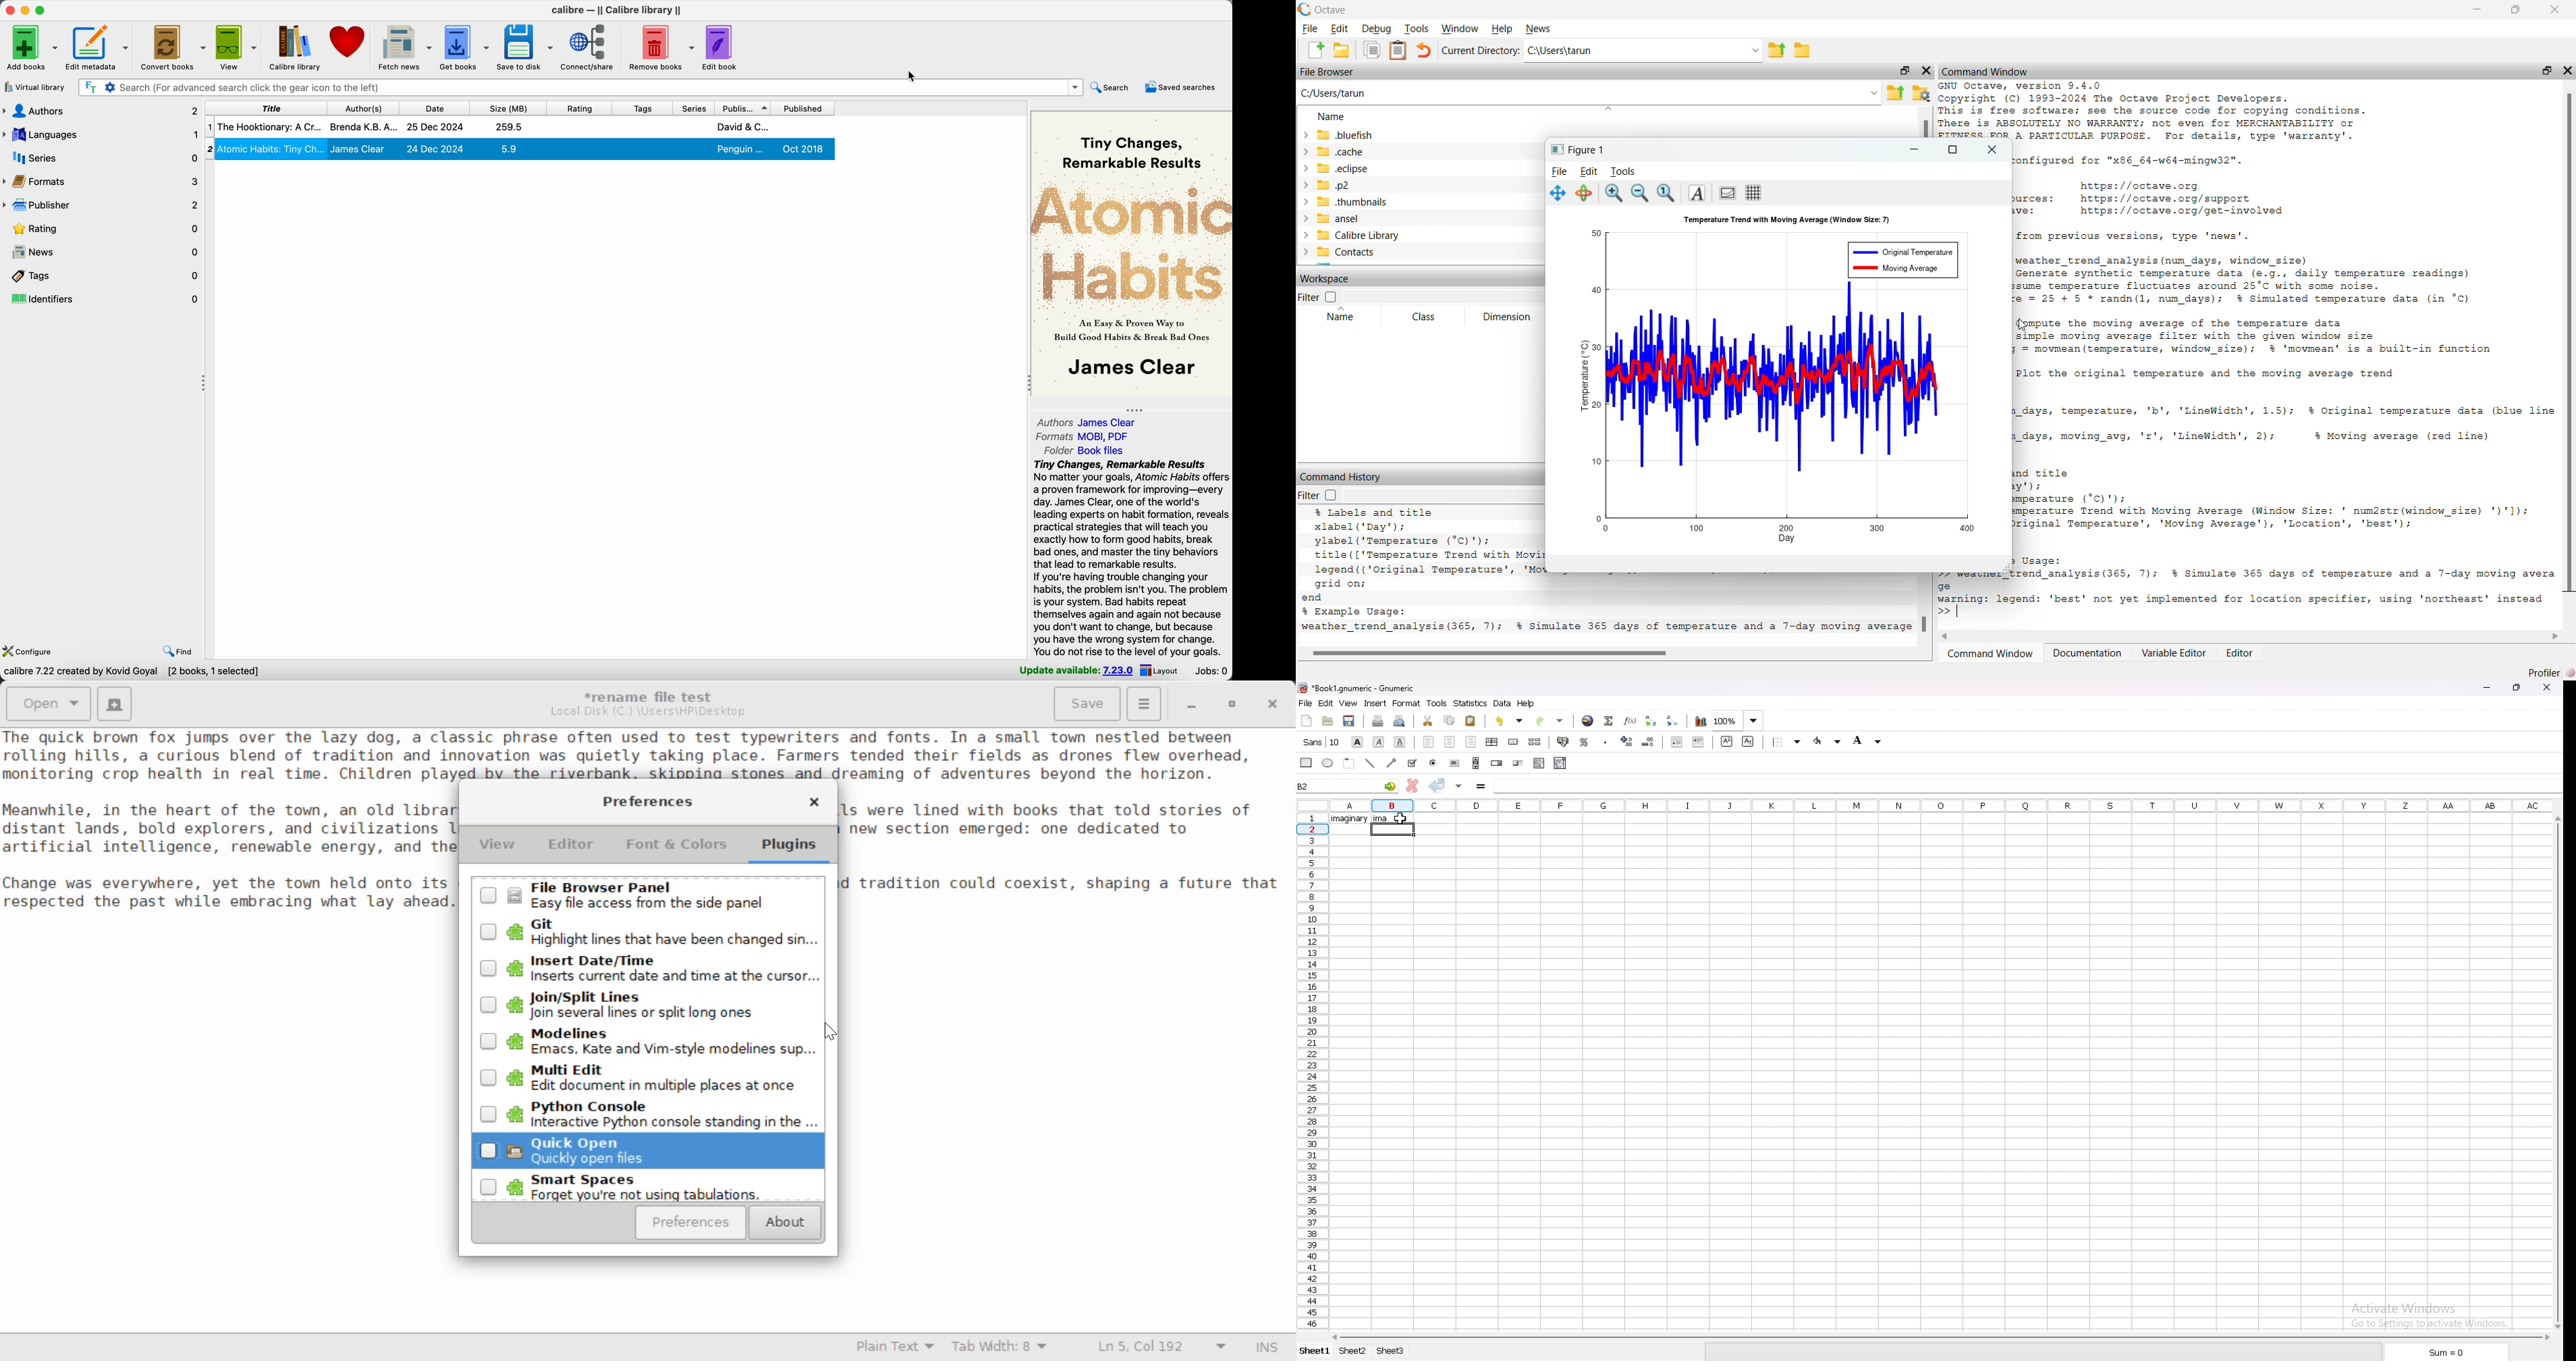 Image resolution: width=2576 pixels, height=1372 pixels. What do you see at coordinates (269, 126) in the screenshot?
I see `The Hookitonary: A Cr` at bounding box center [269, 126].